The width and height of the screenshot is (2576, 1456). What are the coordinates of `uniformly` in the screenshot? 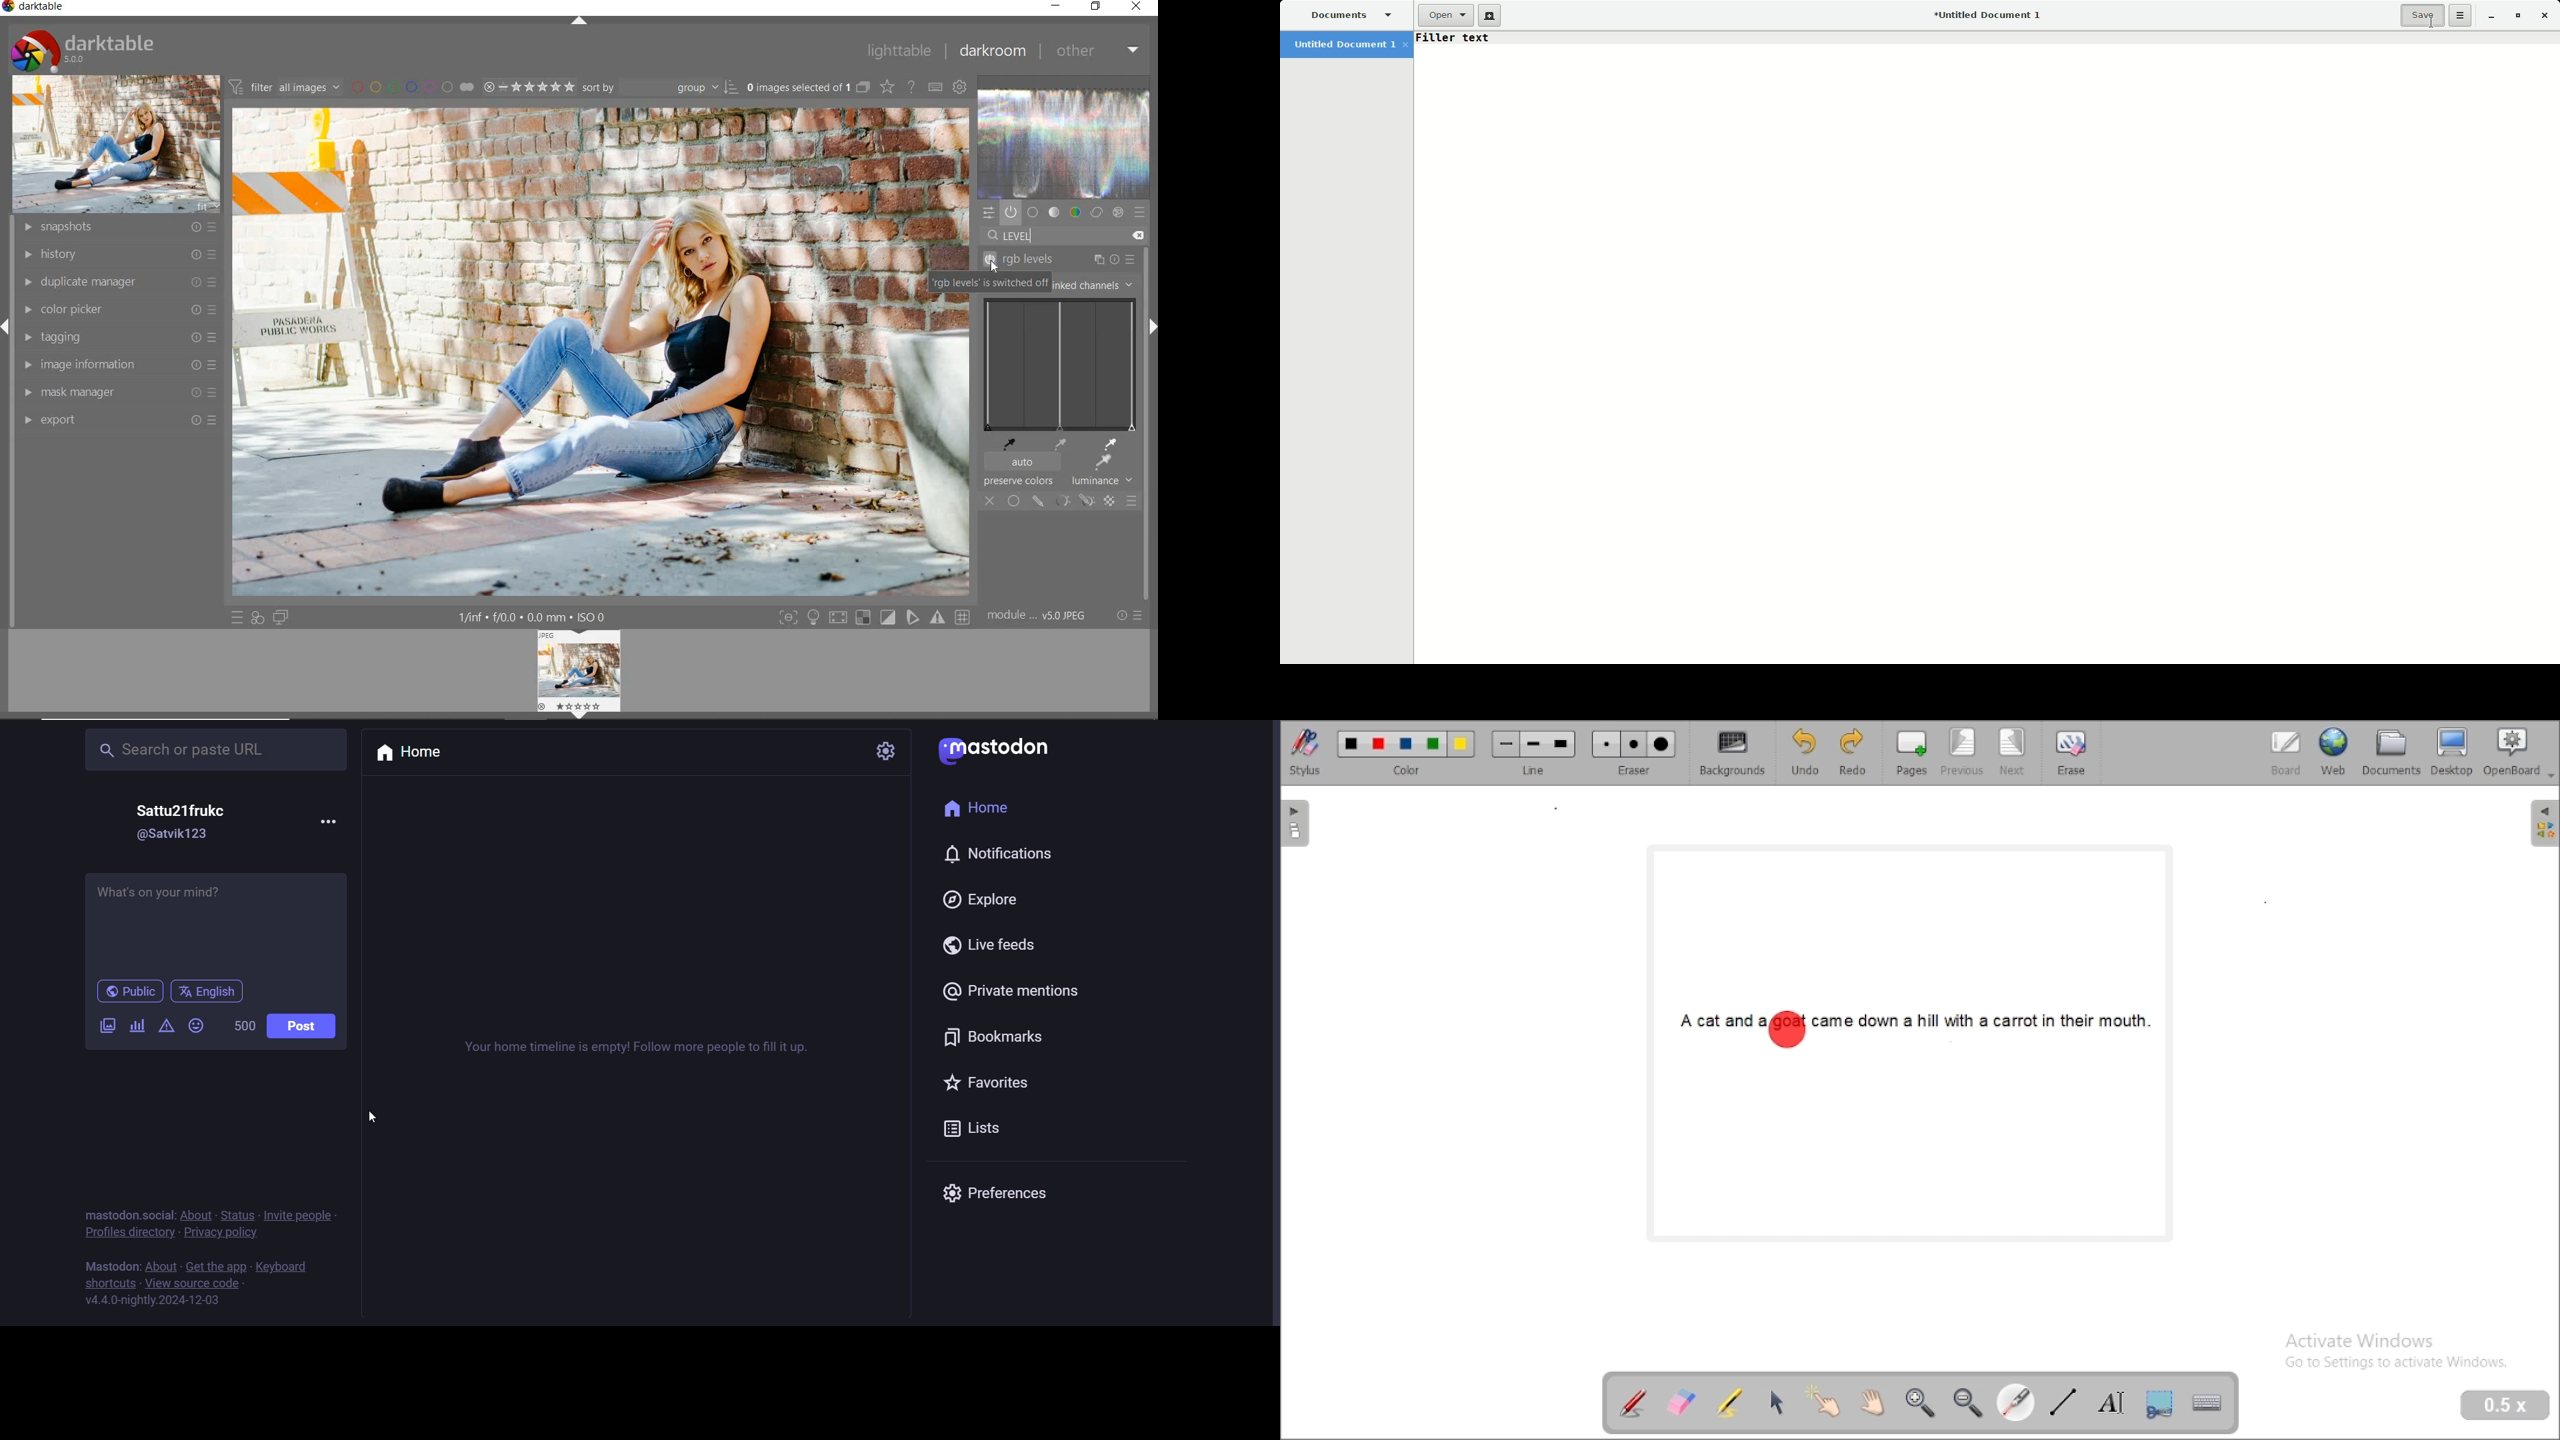 It's located at (1014, 501).